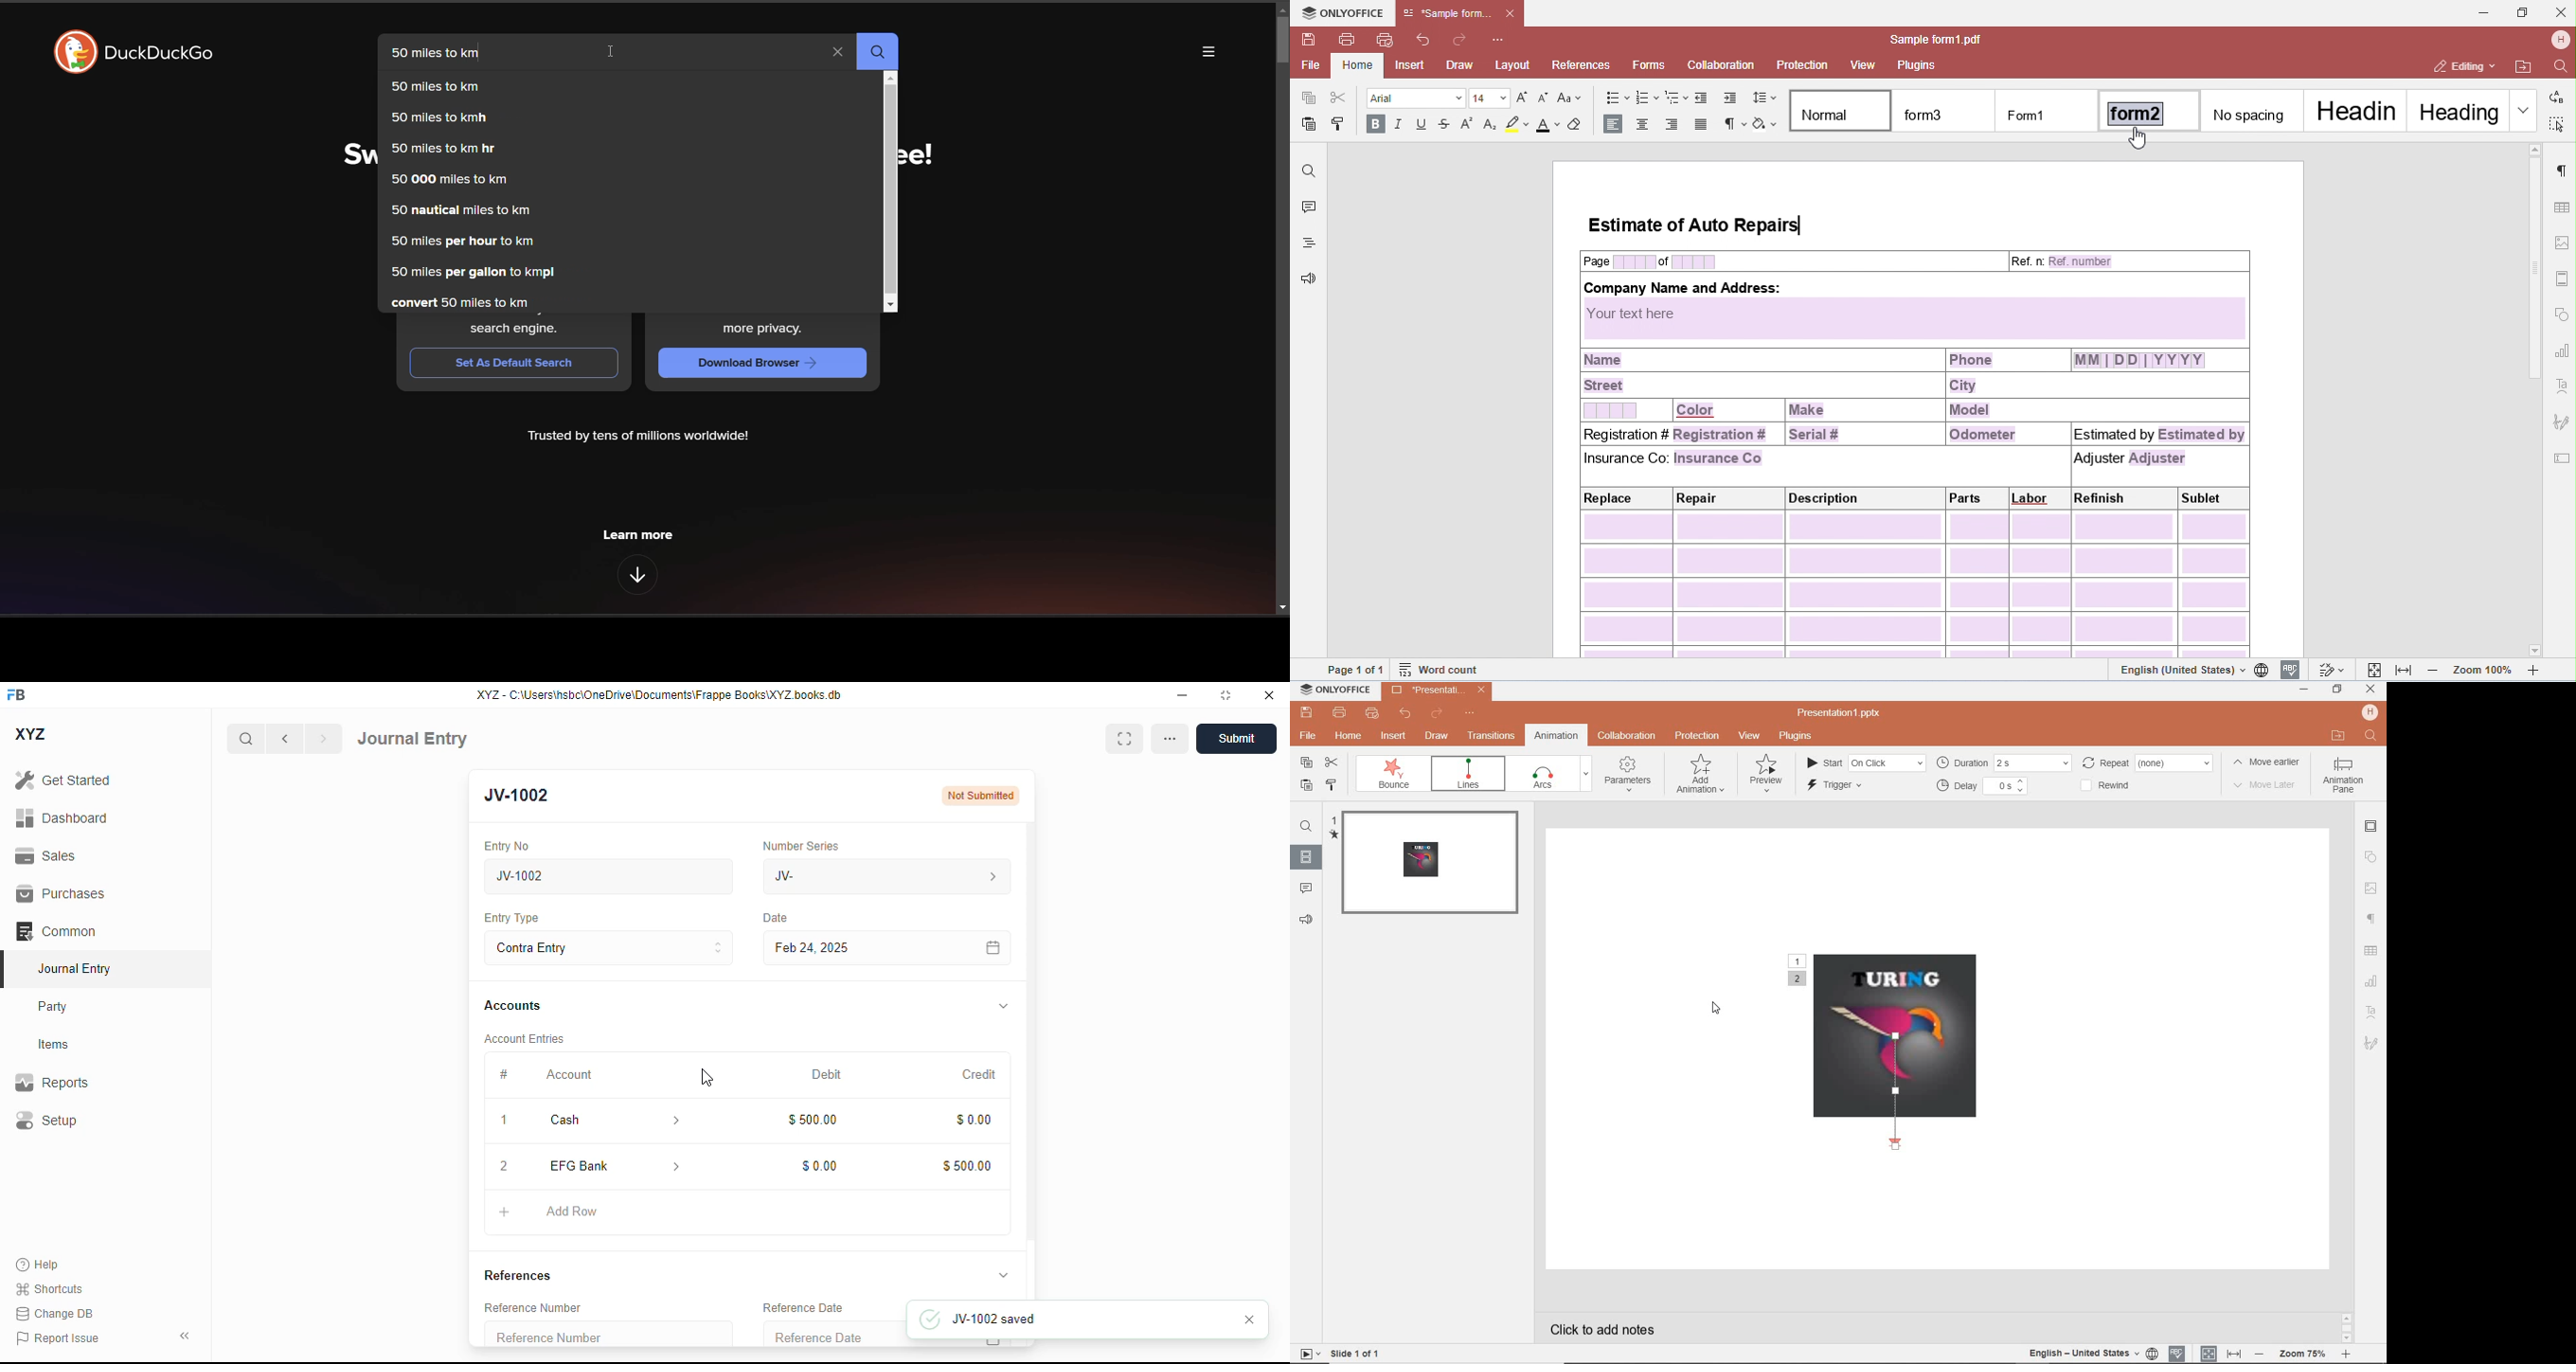 The height and width of the screenshot is (1372, 2576). I want to click on items, so click(54, 1045).